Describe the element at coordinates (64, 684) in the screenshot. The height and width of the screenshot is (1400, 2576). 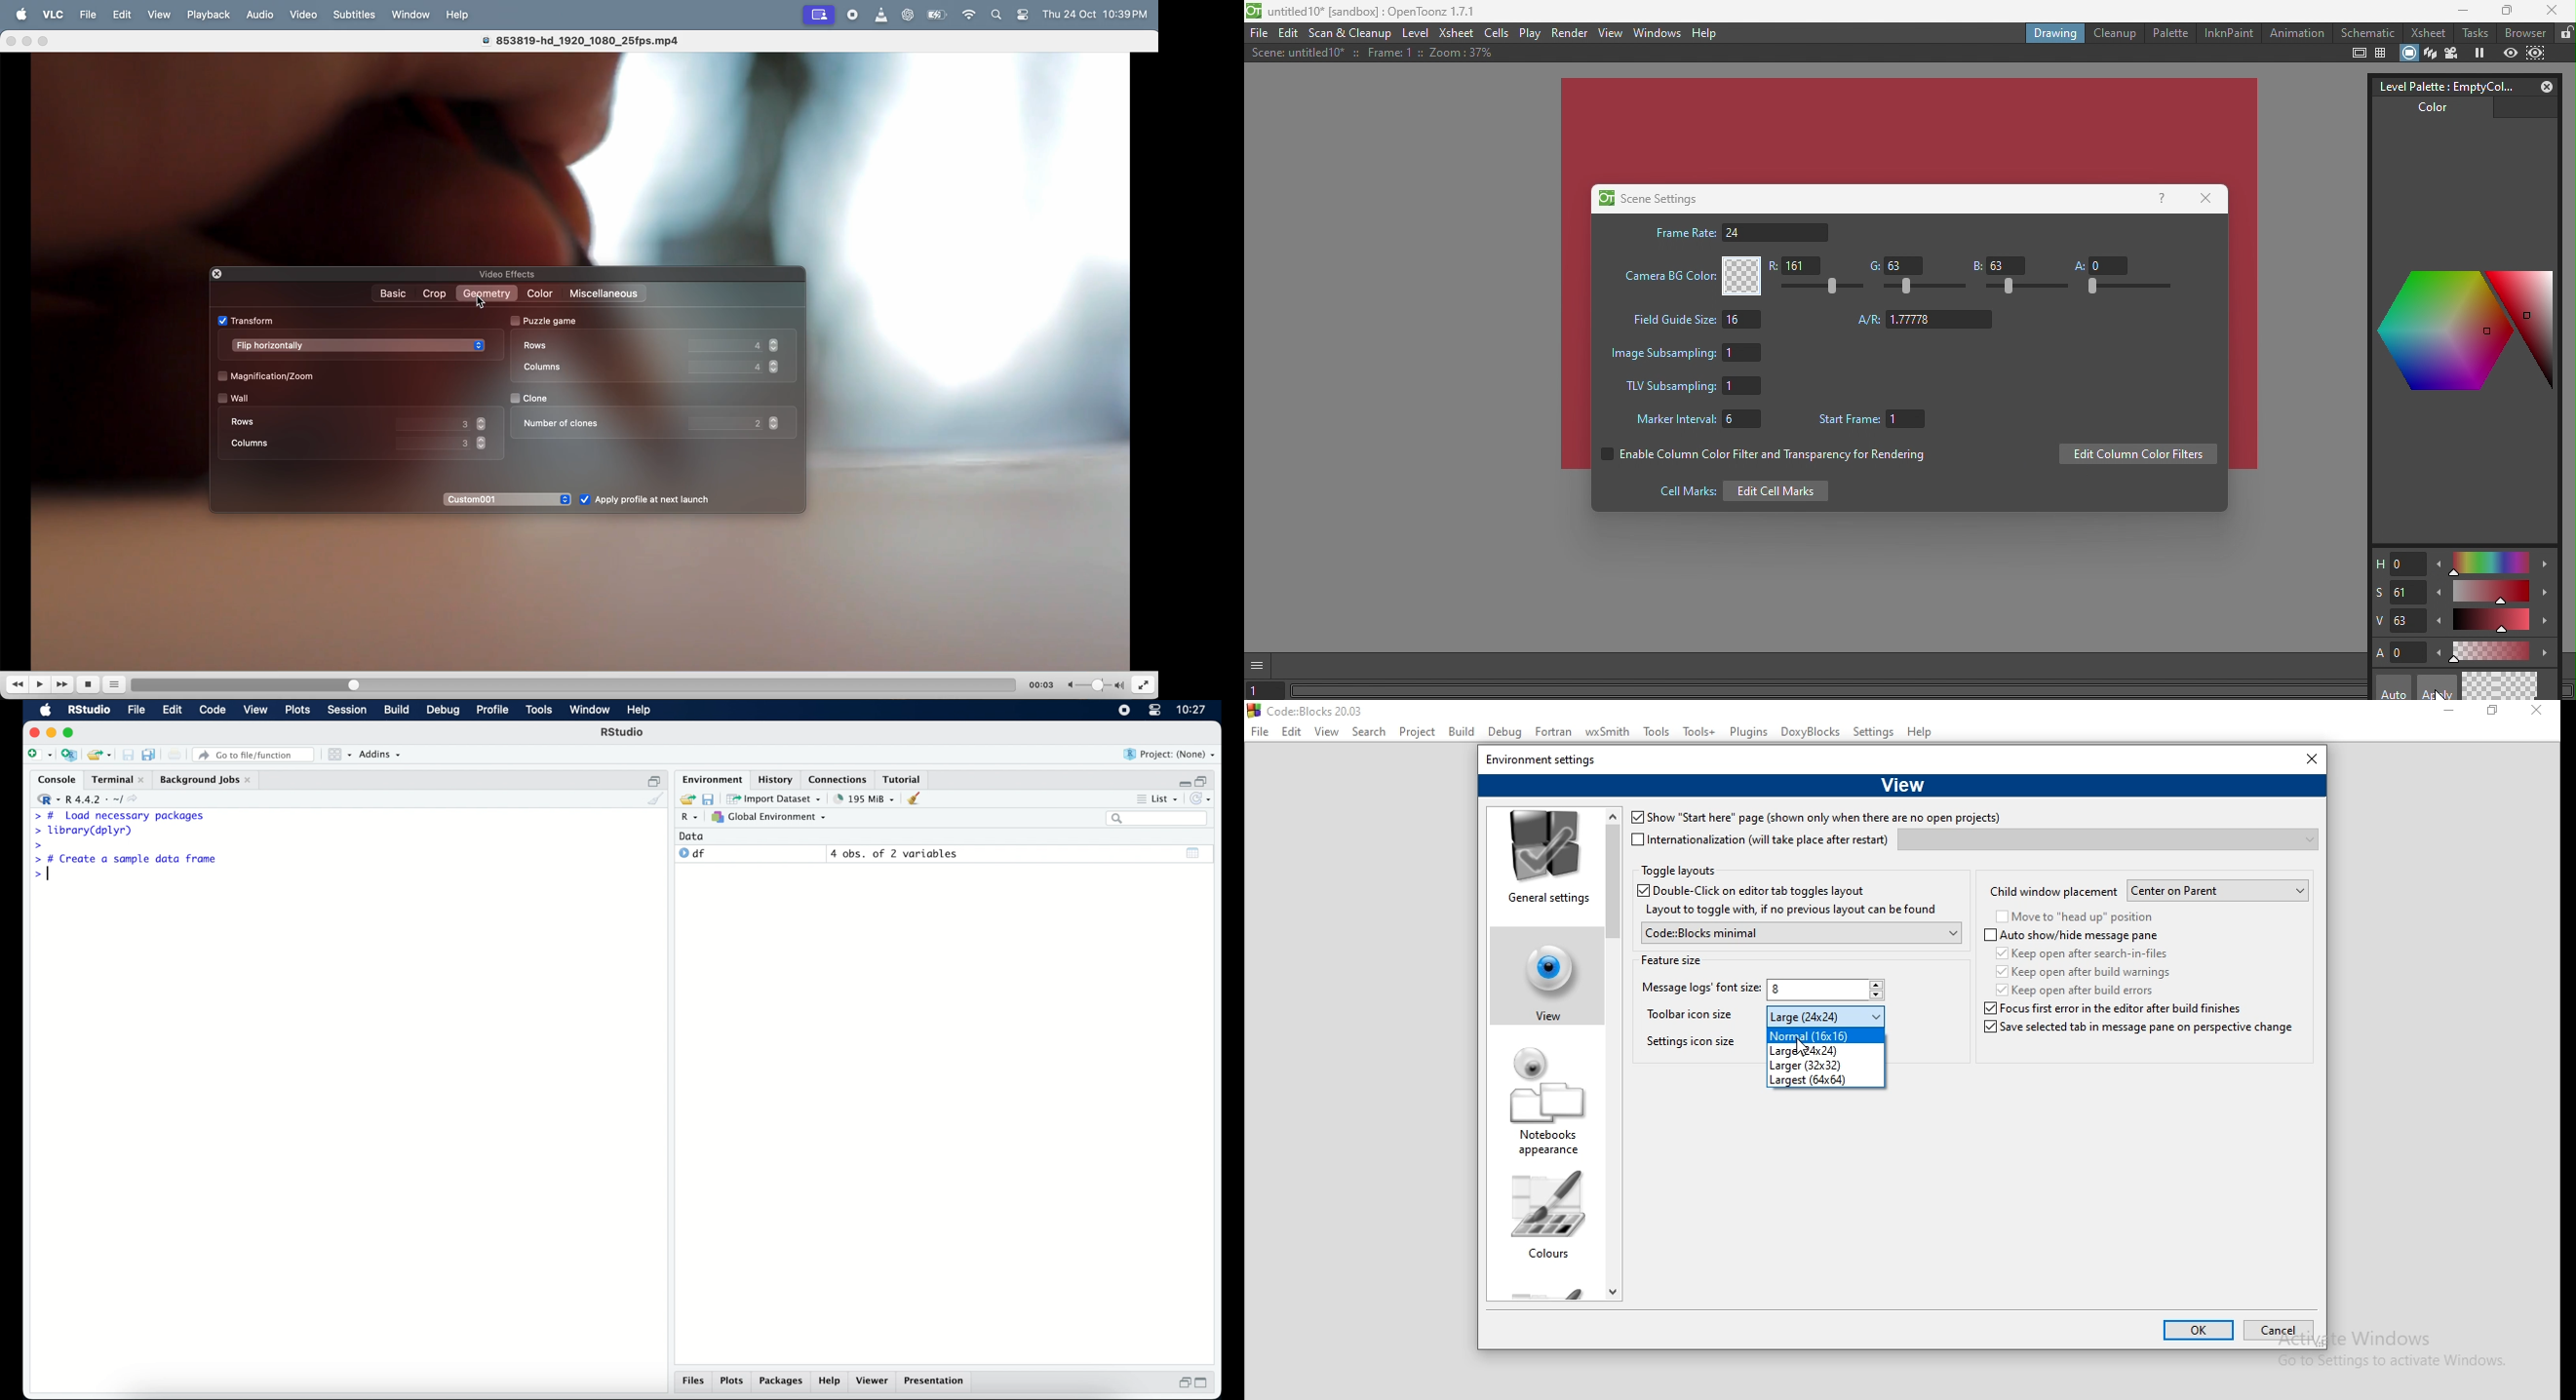
I see `Fast forward` at that location.